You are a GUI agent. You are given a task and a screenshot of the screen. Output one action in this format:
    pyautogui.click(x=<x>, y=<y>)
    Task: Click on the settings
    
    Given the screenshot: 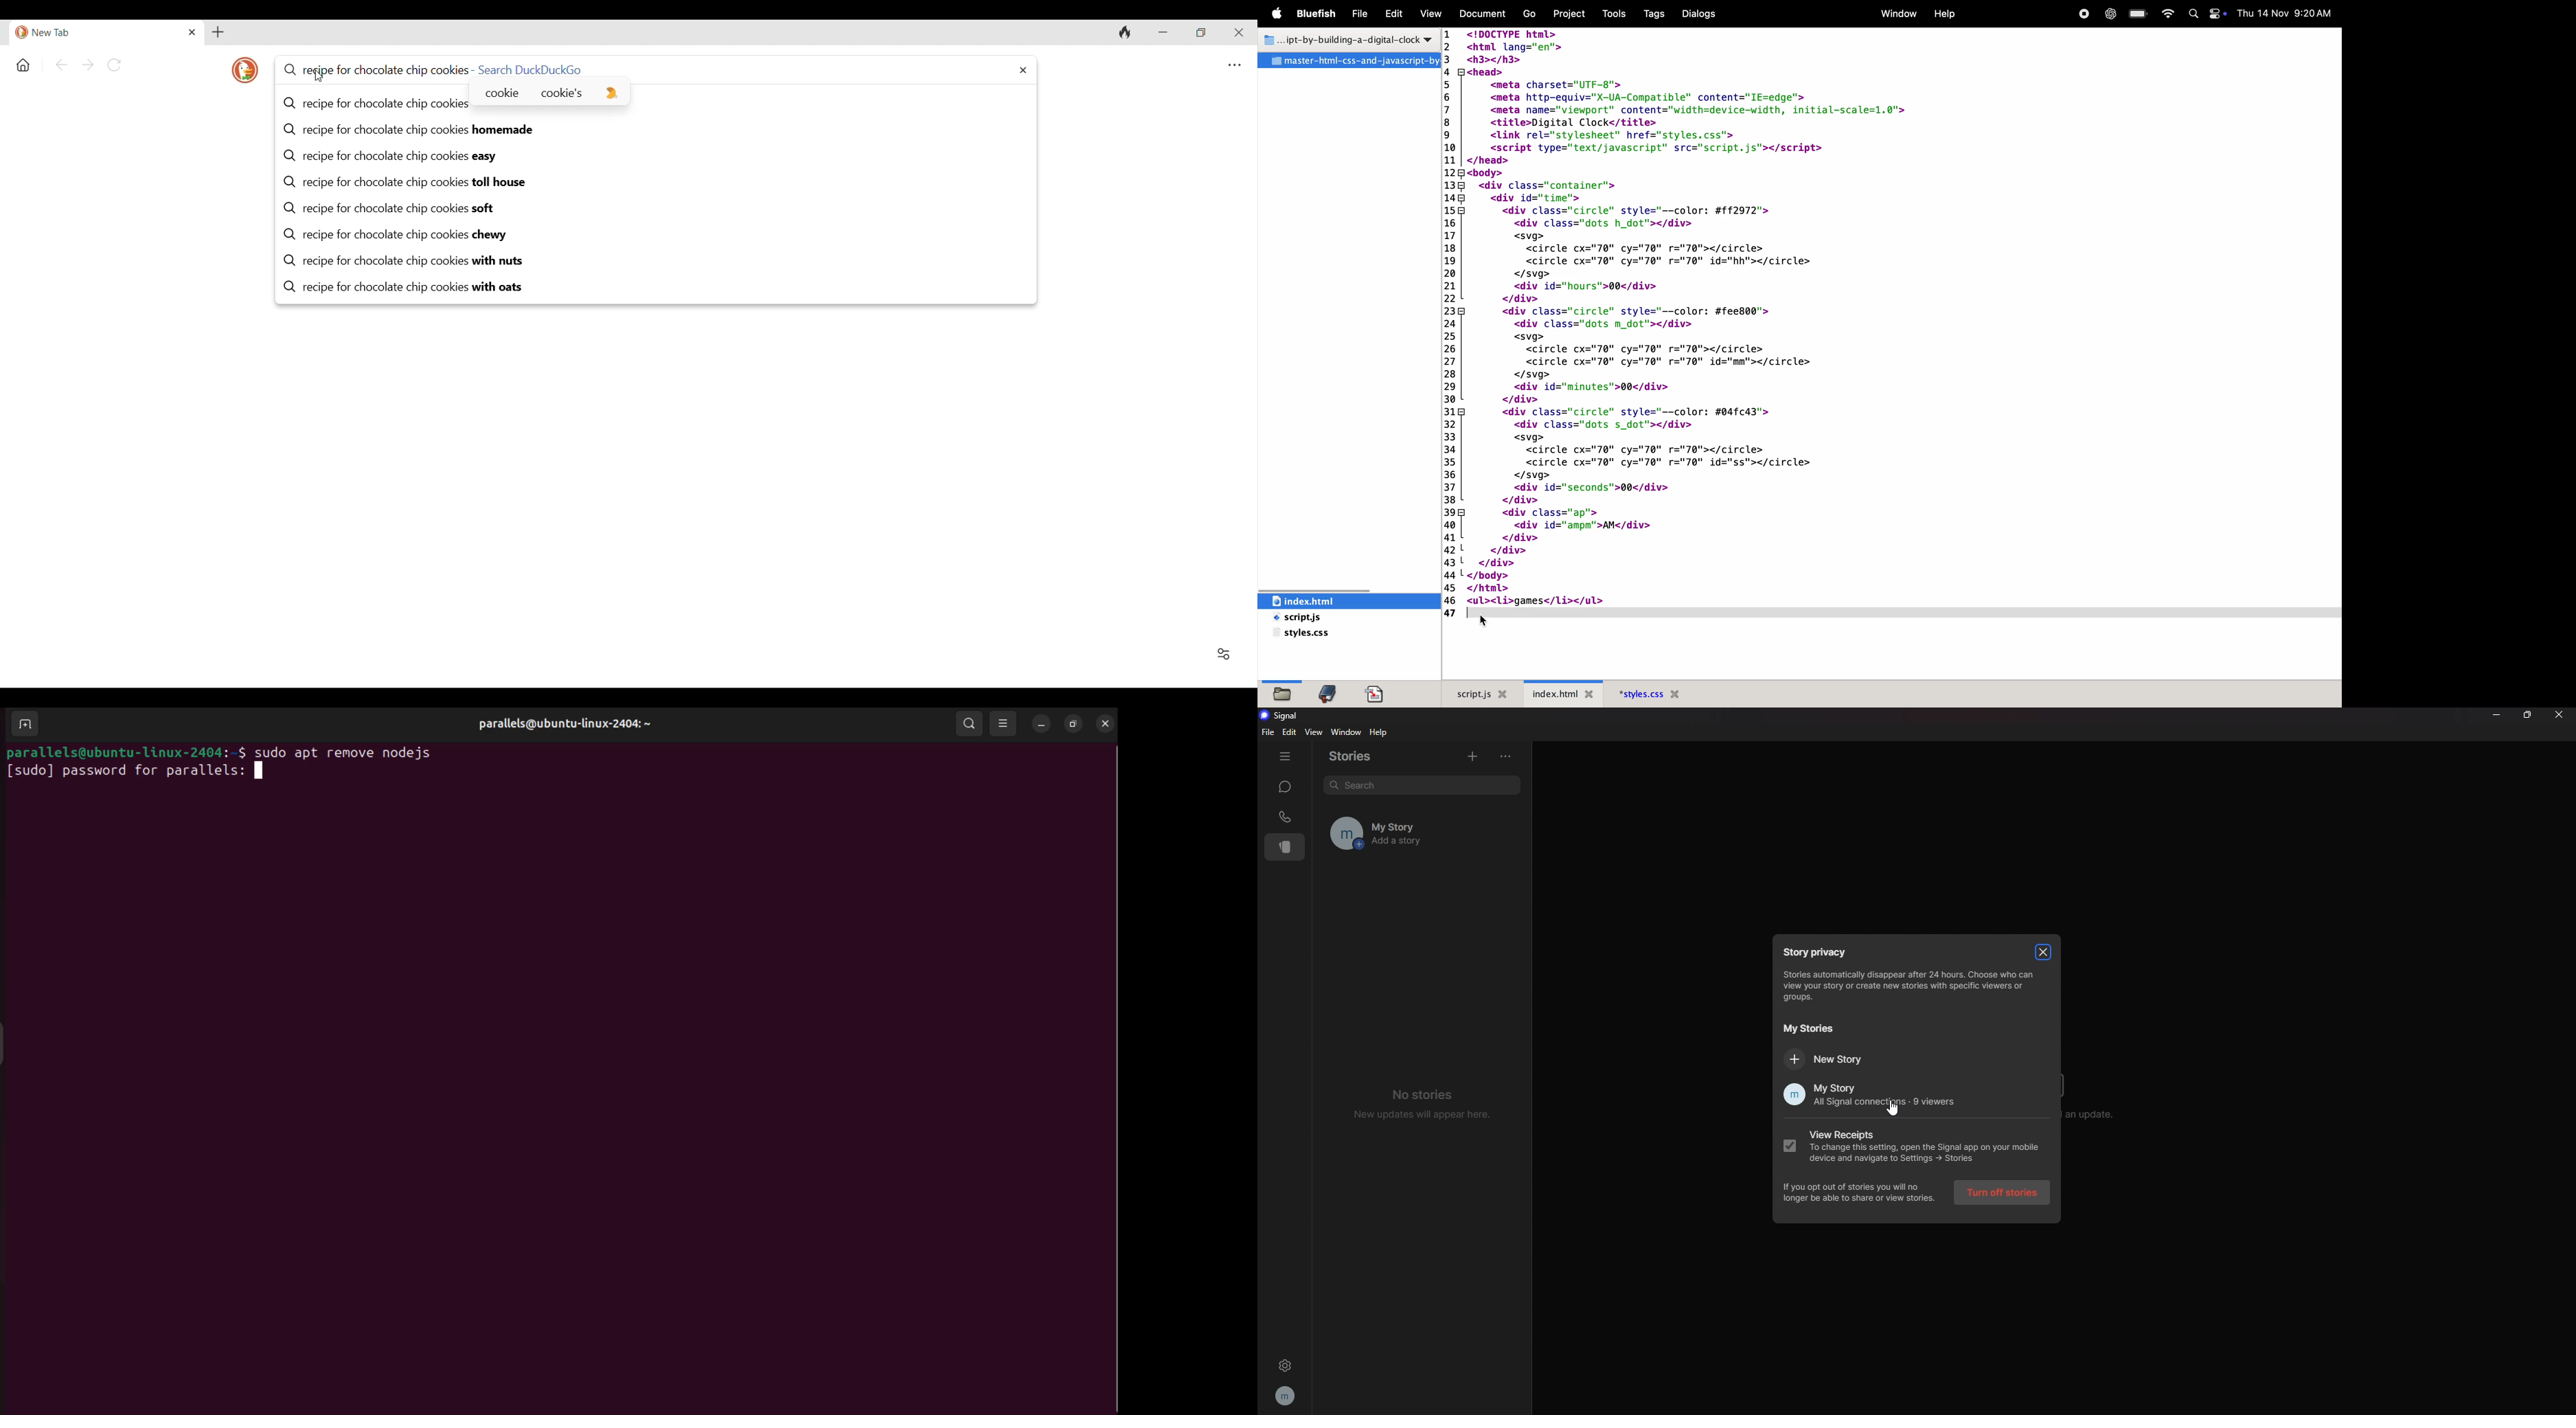 What is the action you would take?
    pyautogui.click(x=1285, y=1365)
    